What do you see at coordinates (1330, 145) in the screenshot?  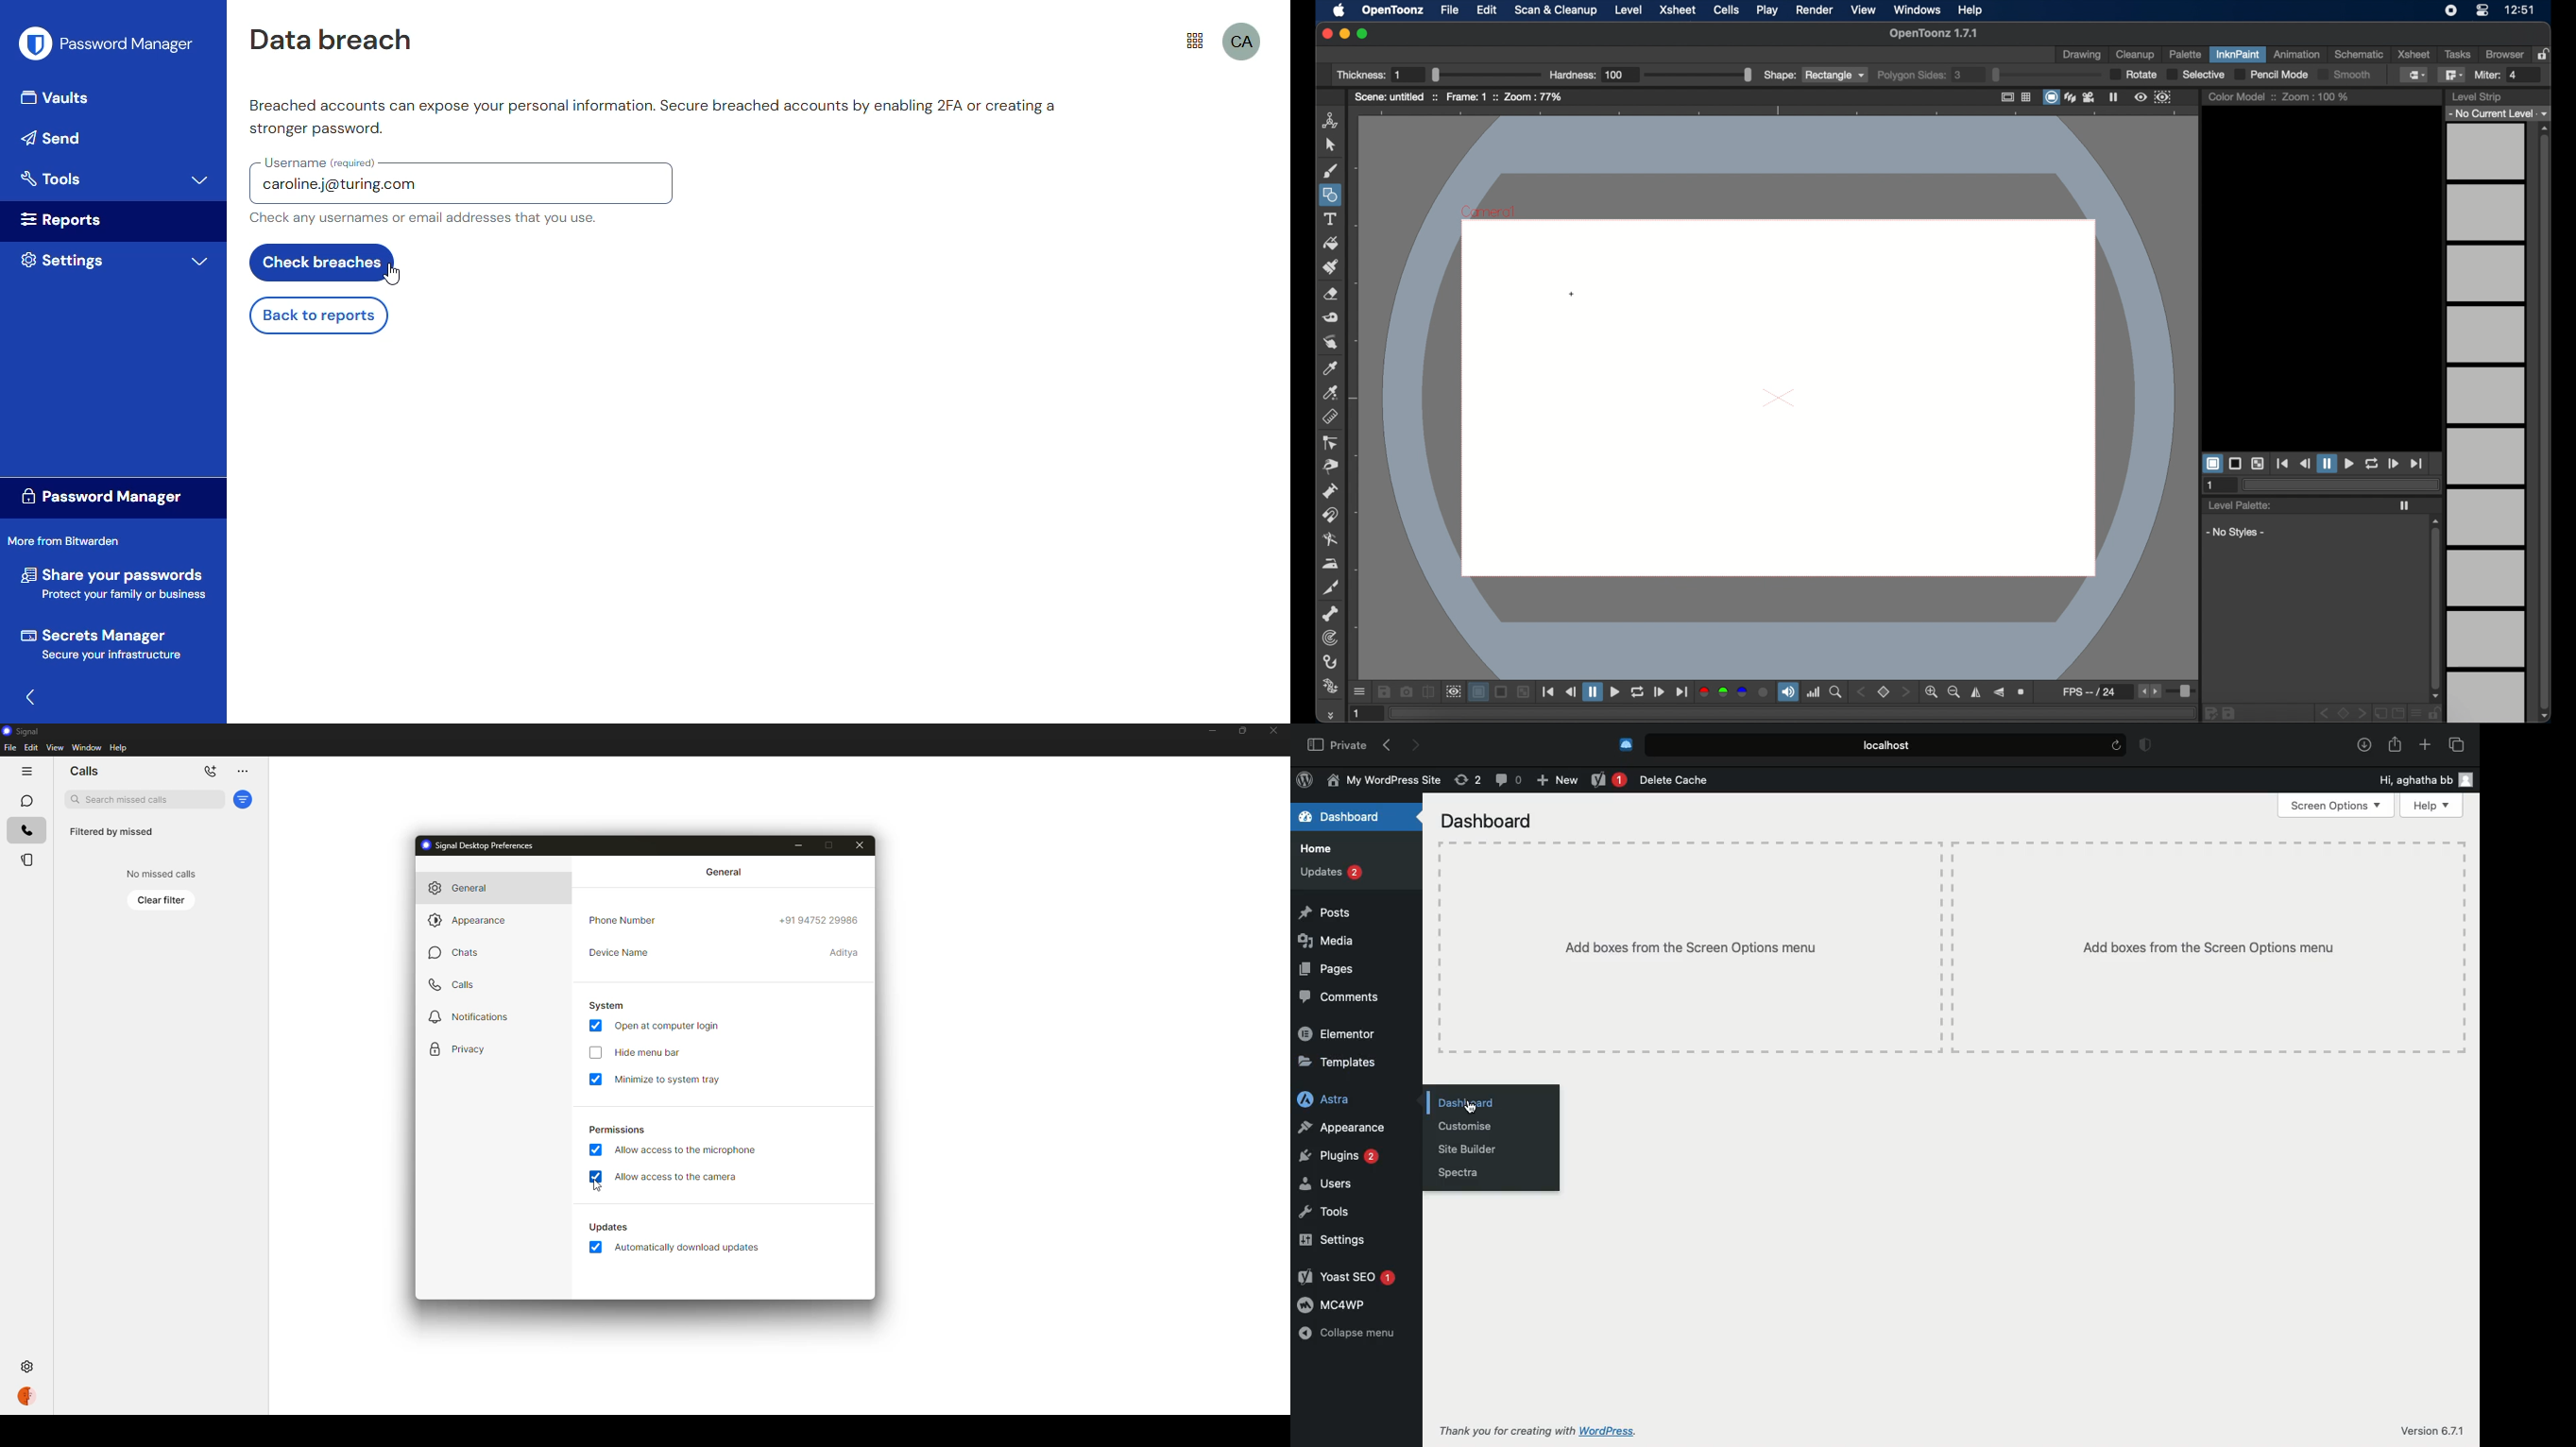 I see `cursor tool` at bounding box center [1330, 145].